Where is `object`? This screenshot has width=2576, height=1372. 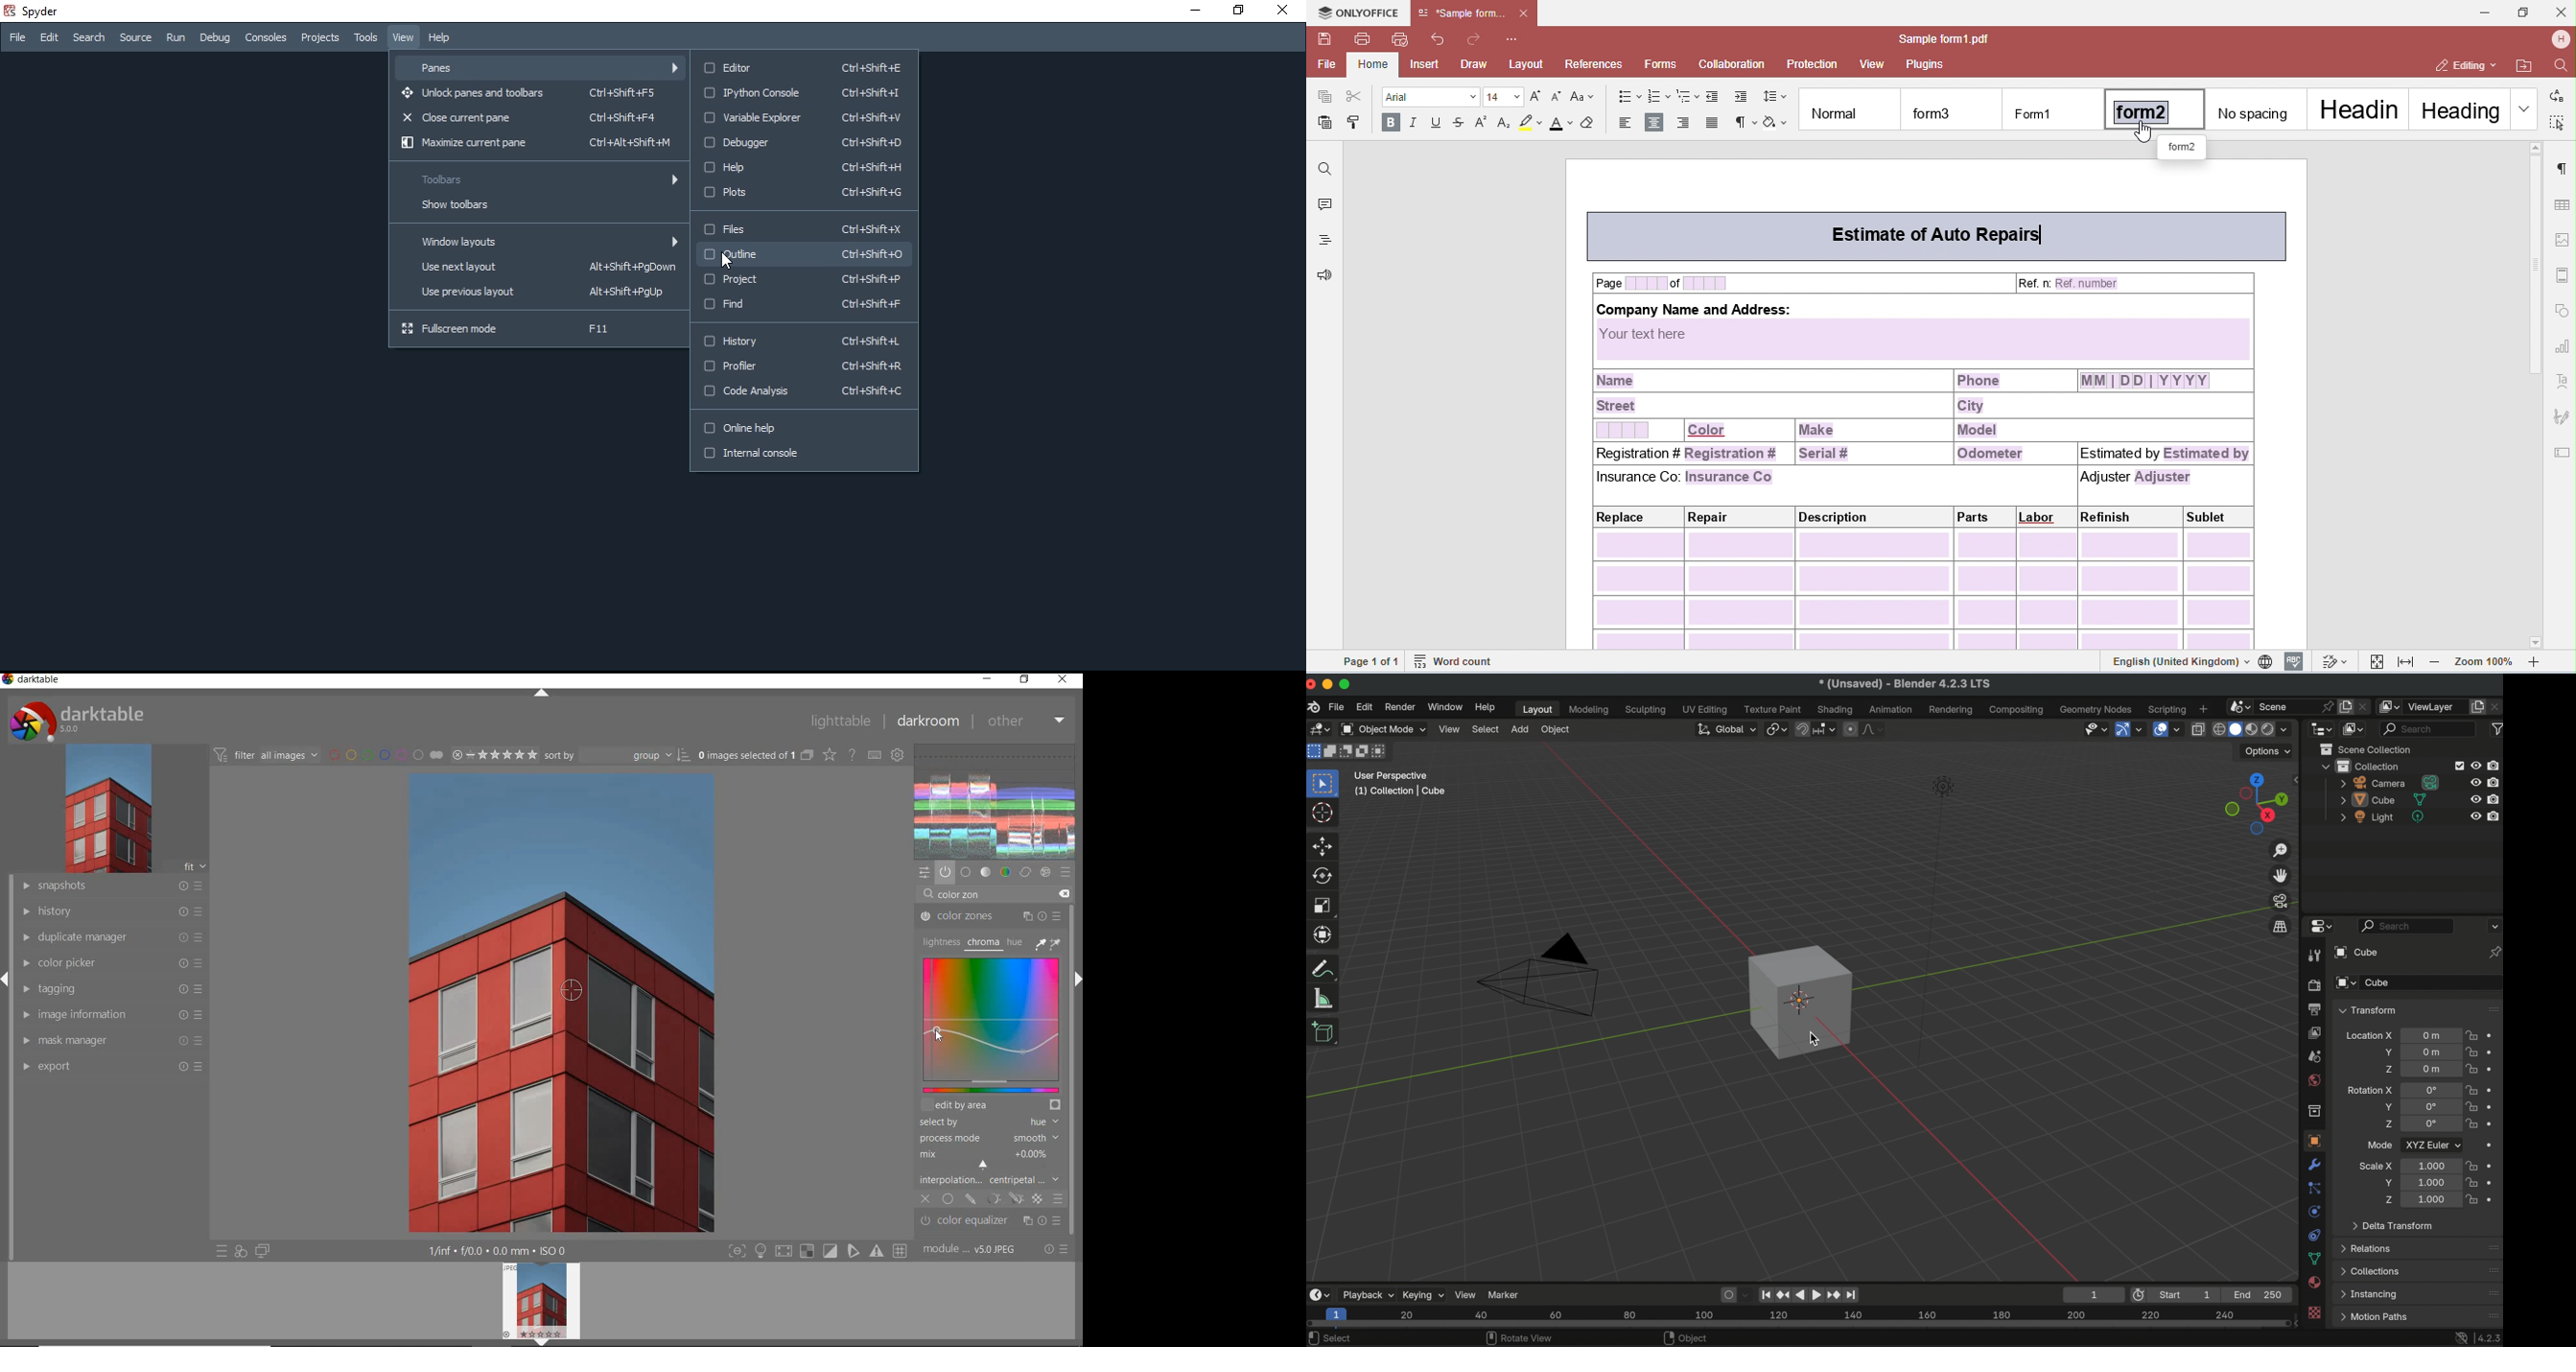
object is located at coordinates (1688, 1338).